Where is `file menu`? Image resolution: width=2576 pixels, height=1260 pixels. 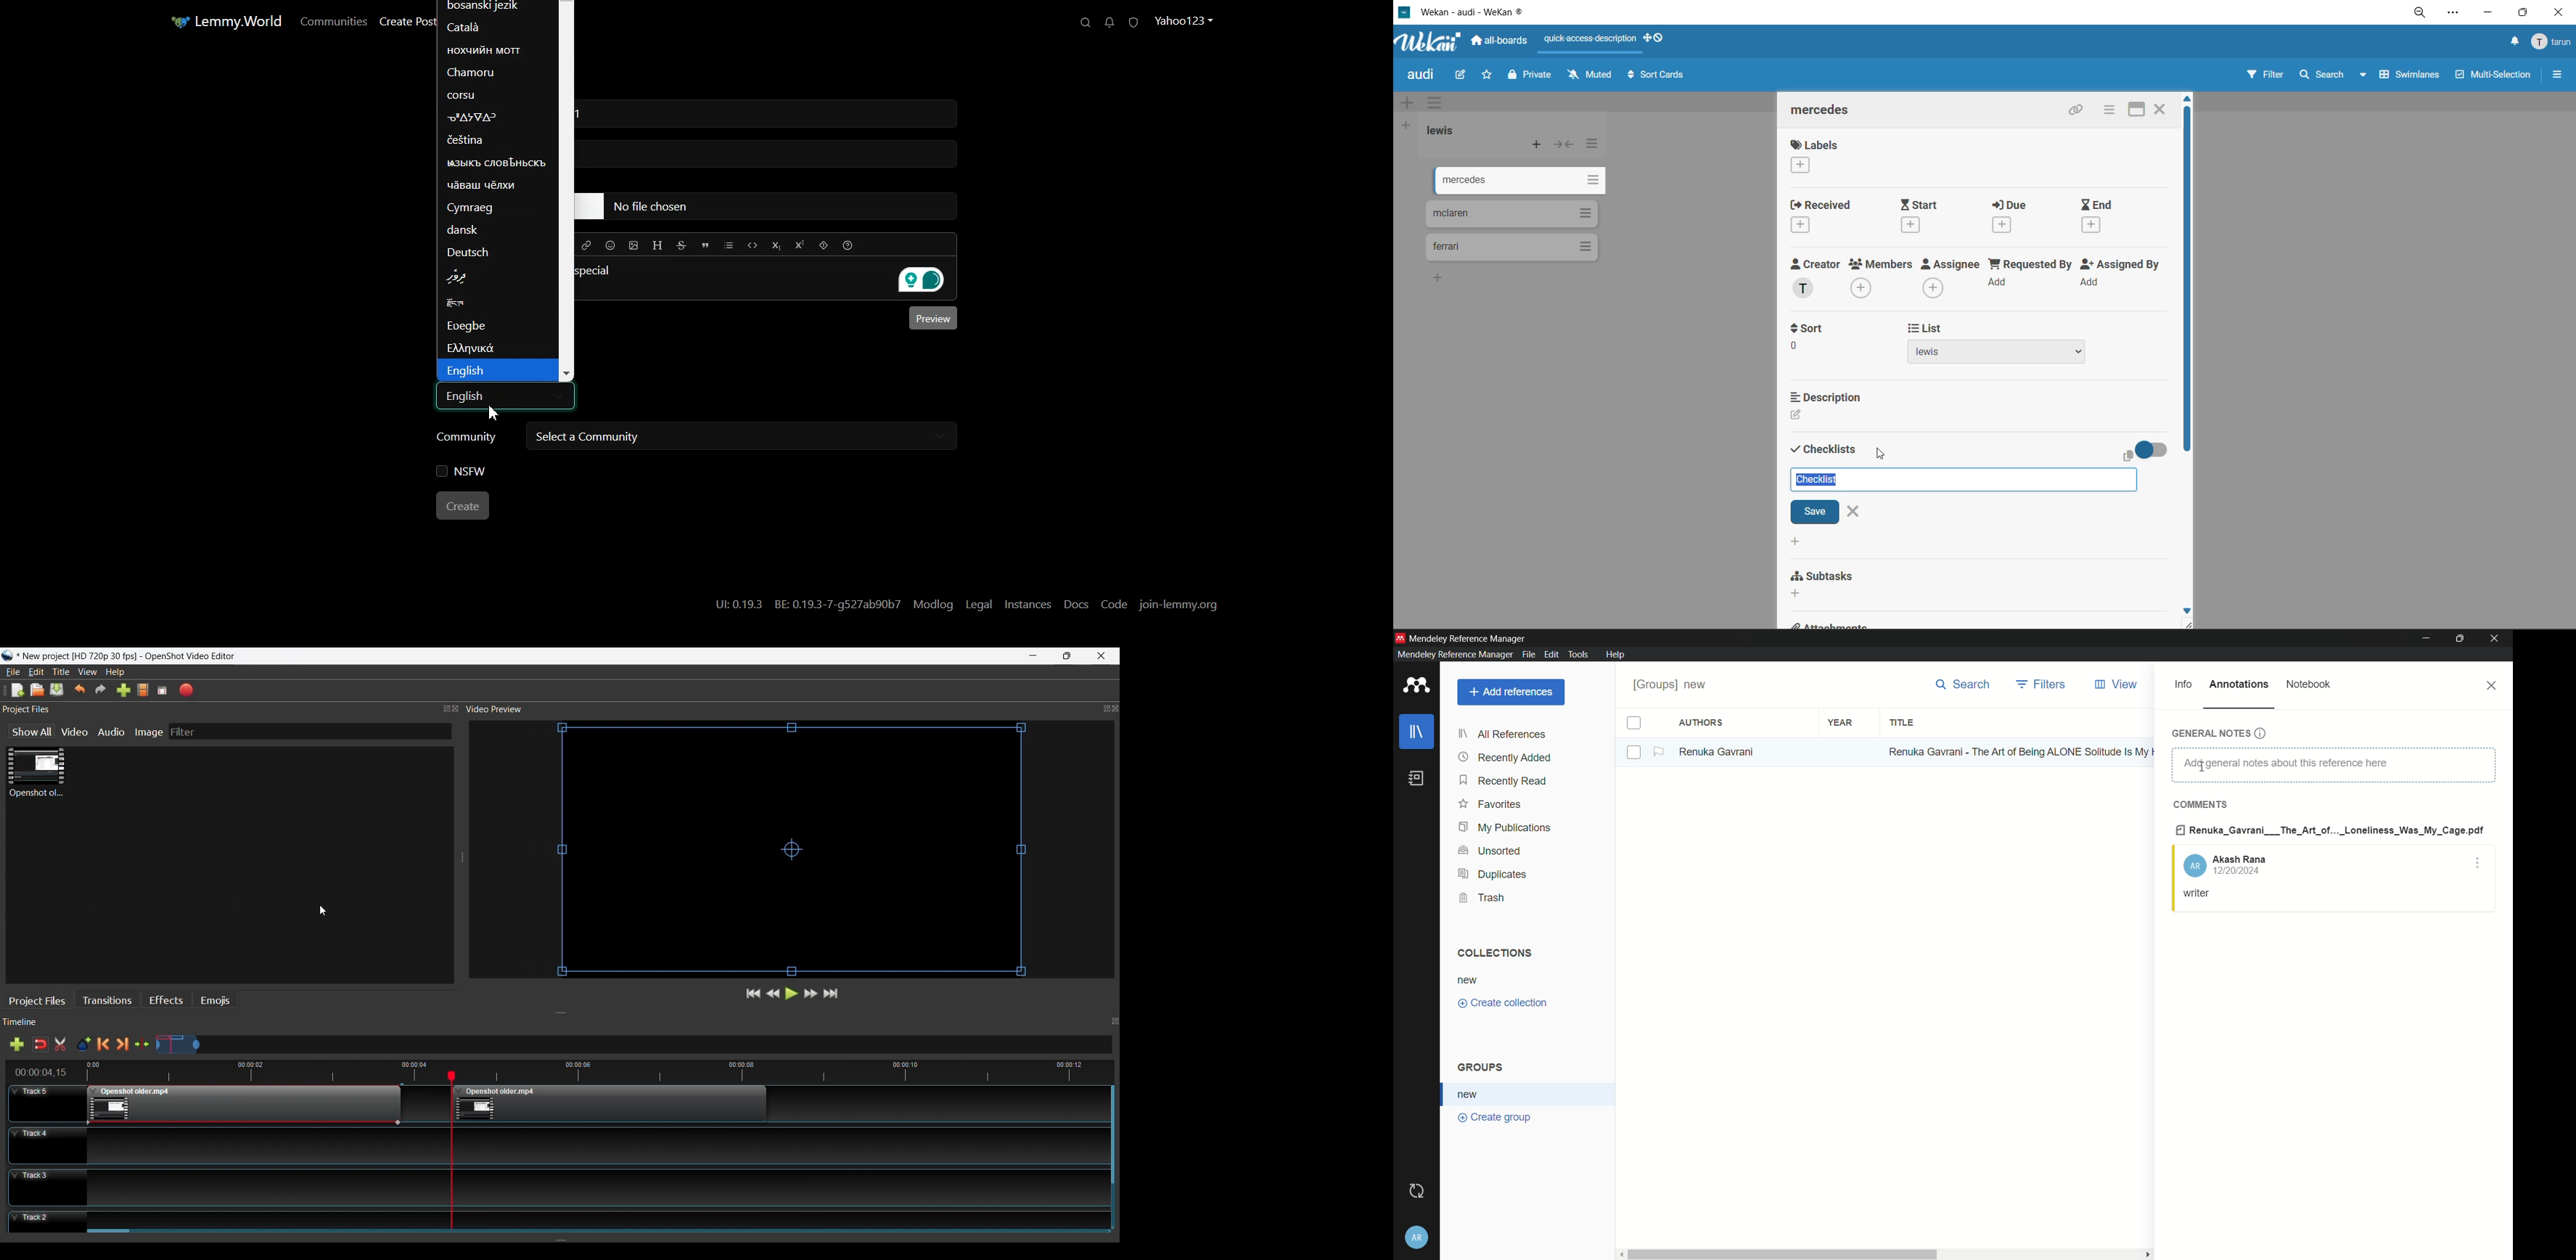 file menu is located at coordinates (1529, 654).